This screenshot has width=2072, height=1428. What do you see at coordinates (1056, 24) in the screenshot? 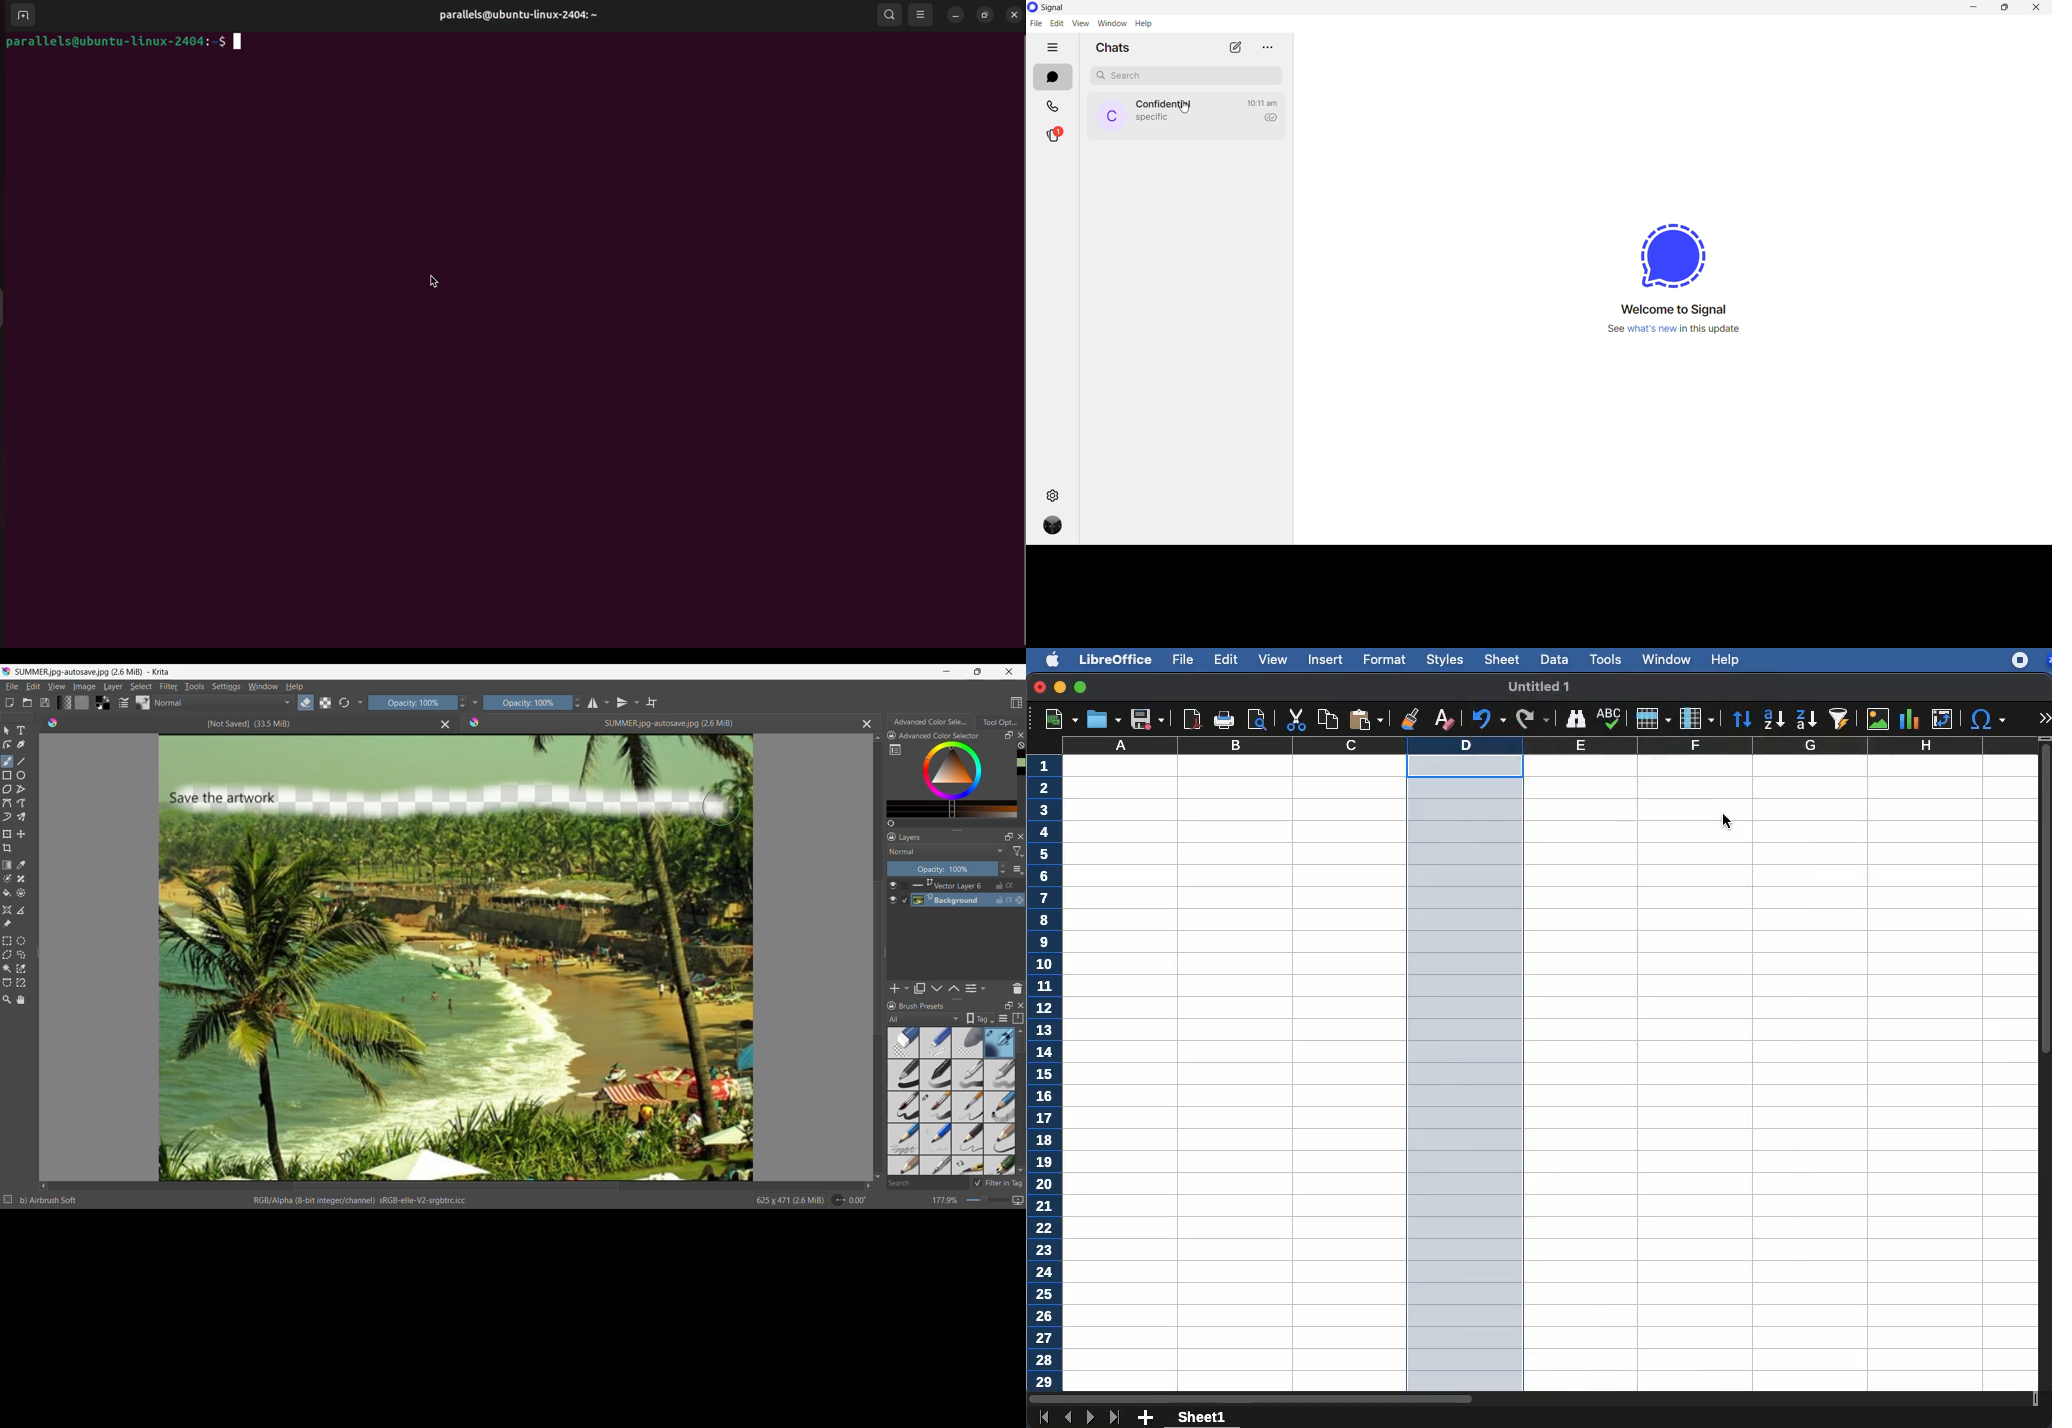
I see `edit` at bounding box center [1056, 24].